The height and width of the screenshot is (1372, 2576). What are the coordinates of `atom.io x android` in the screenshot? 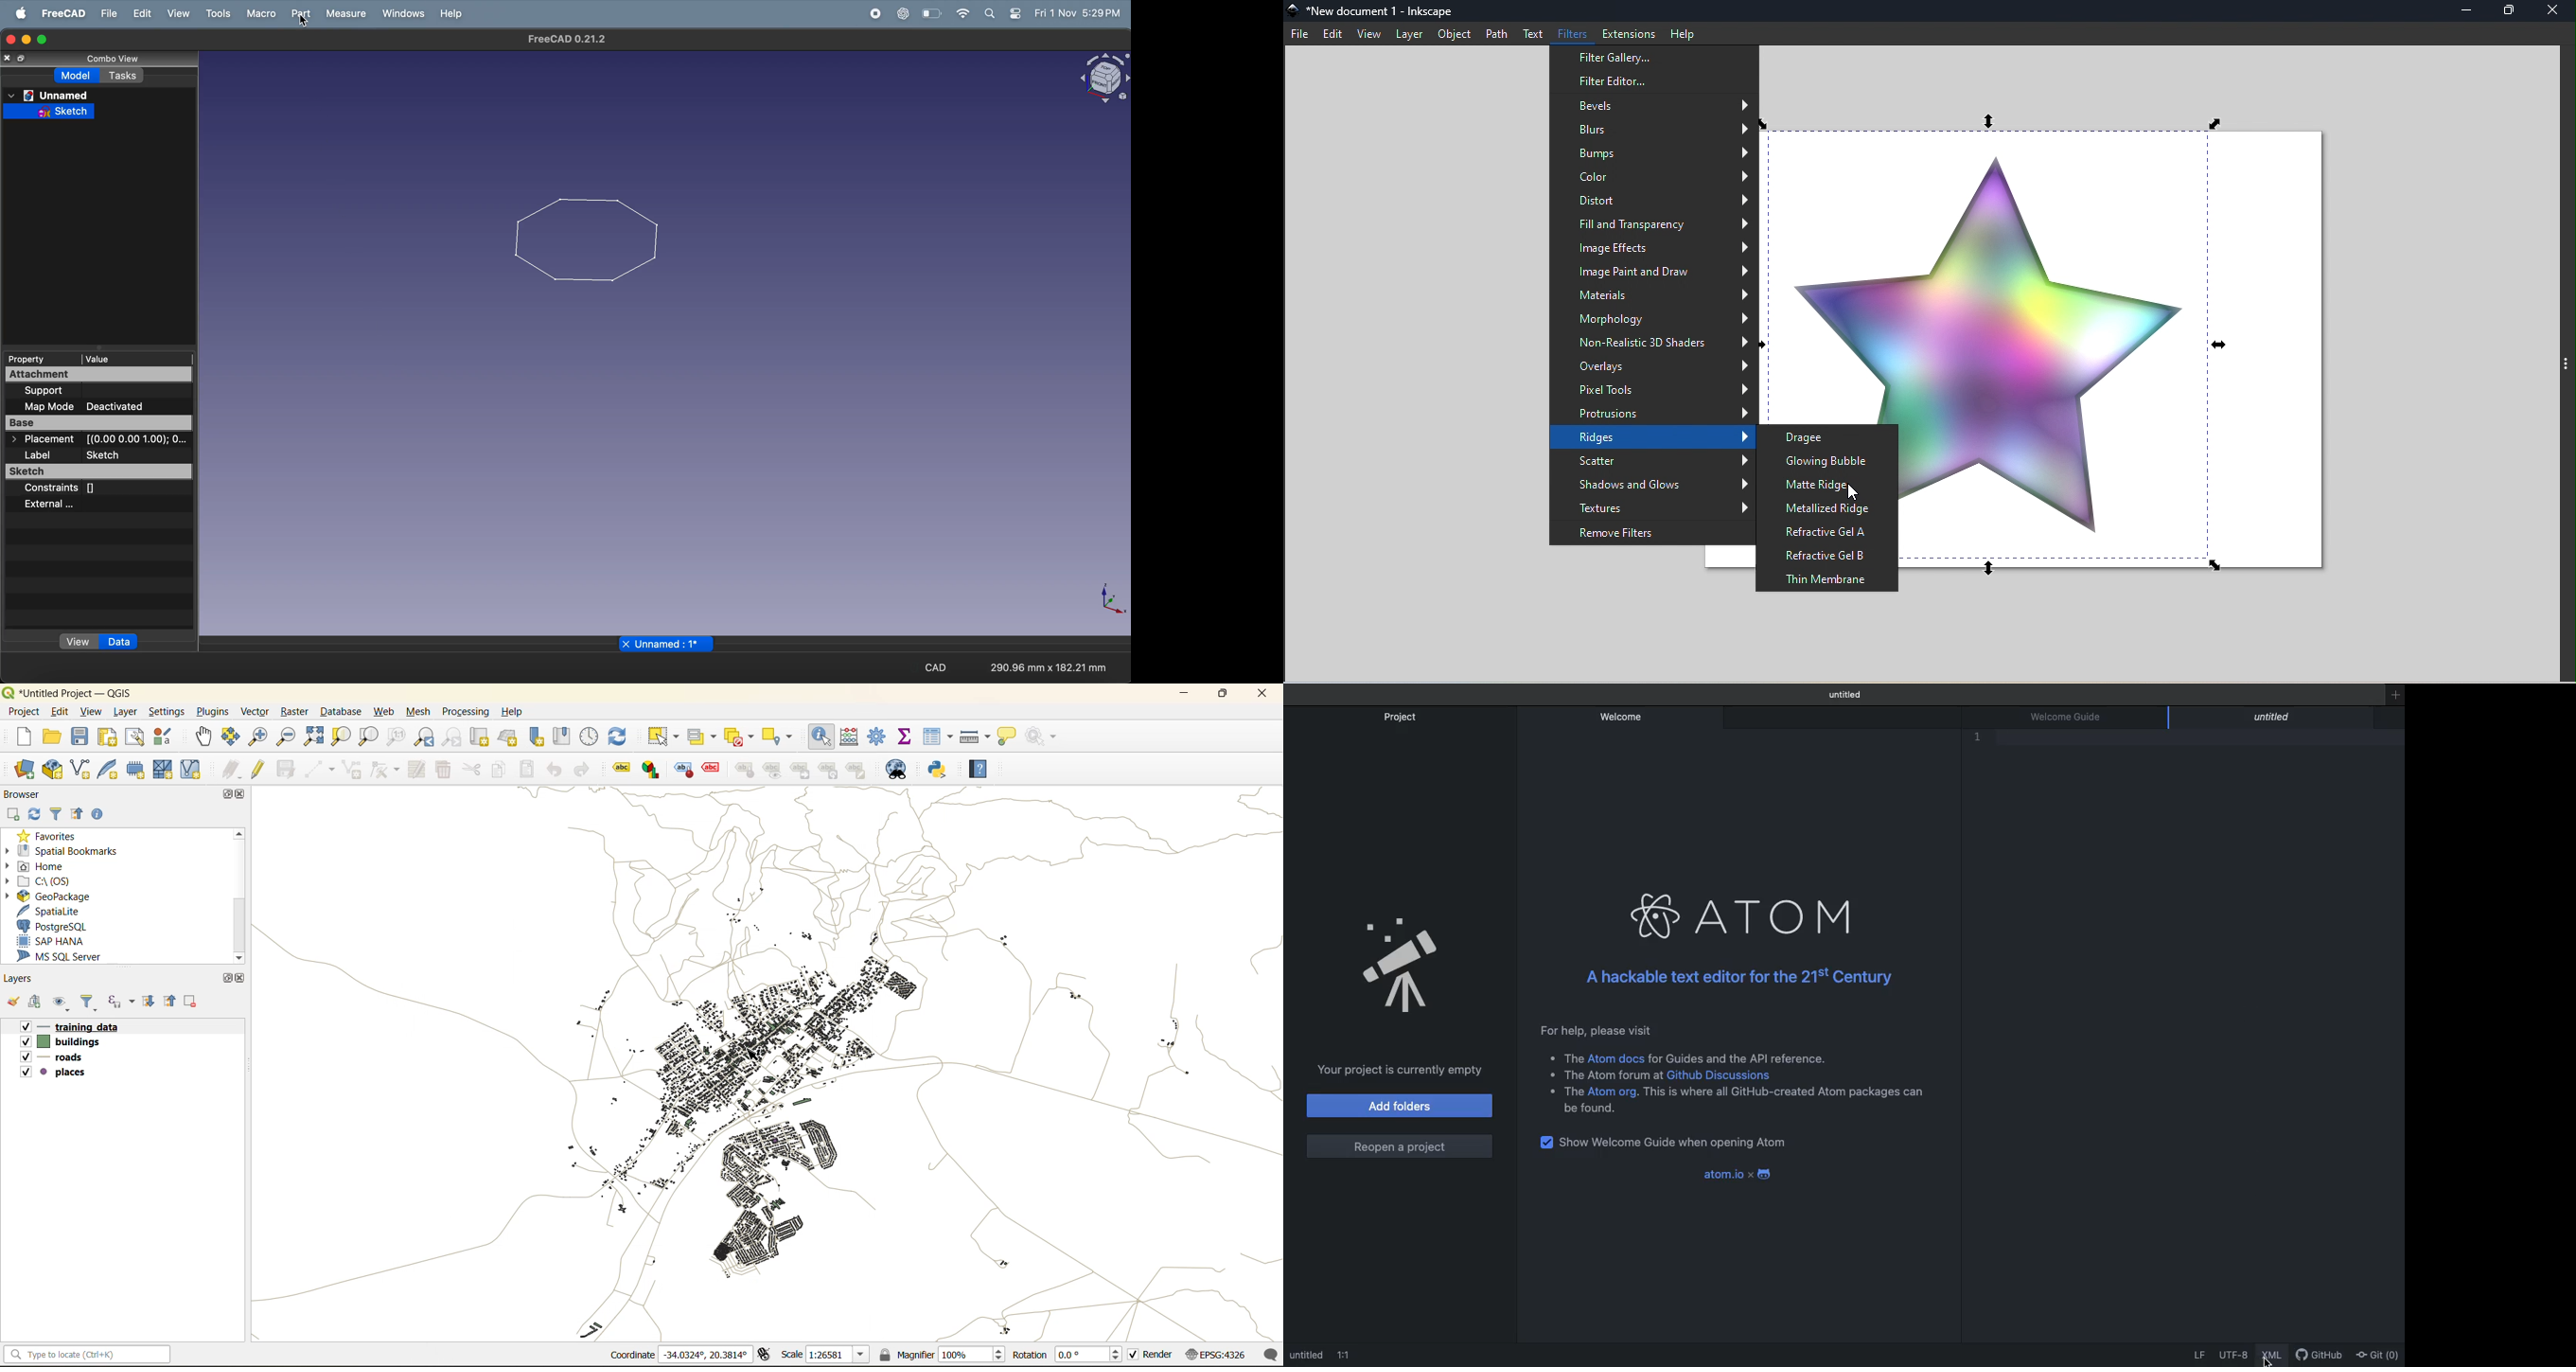 It's located at (1738, 1173).